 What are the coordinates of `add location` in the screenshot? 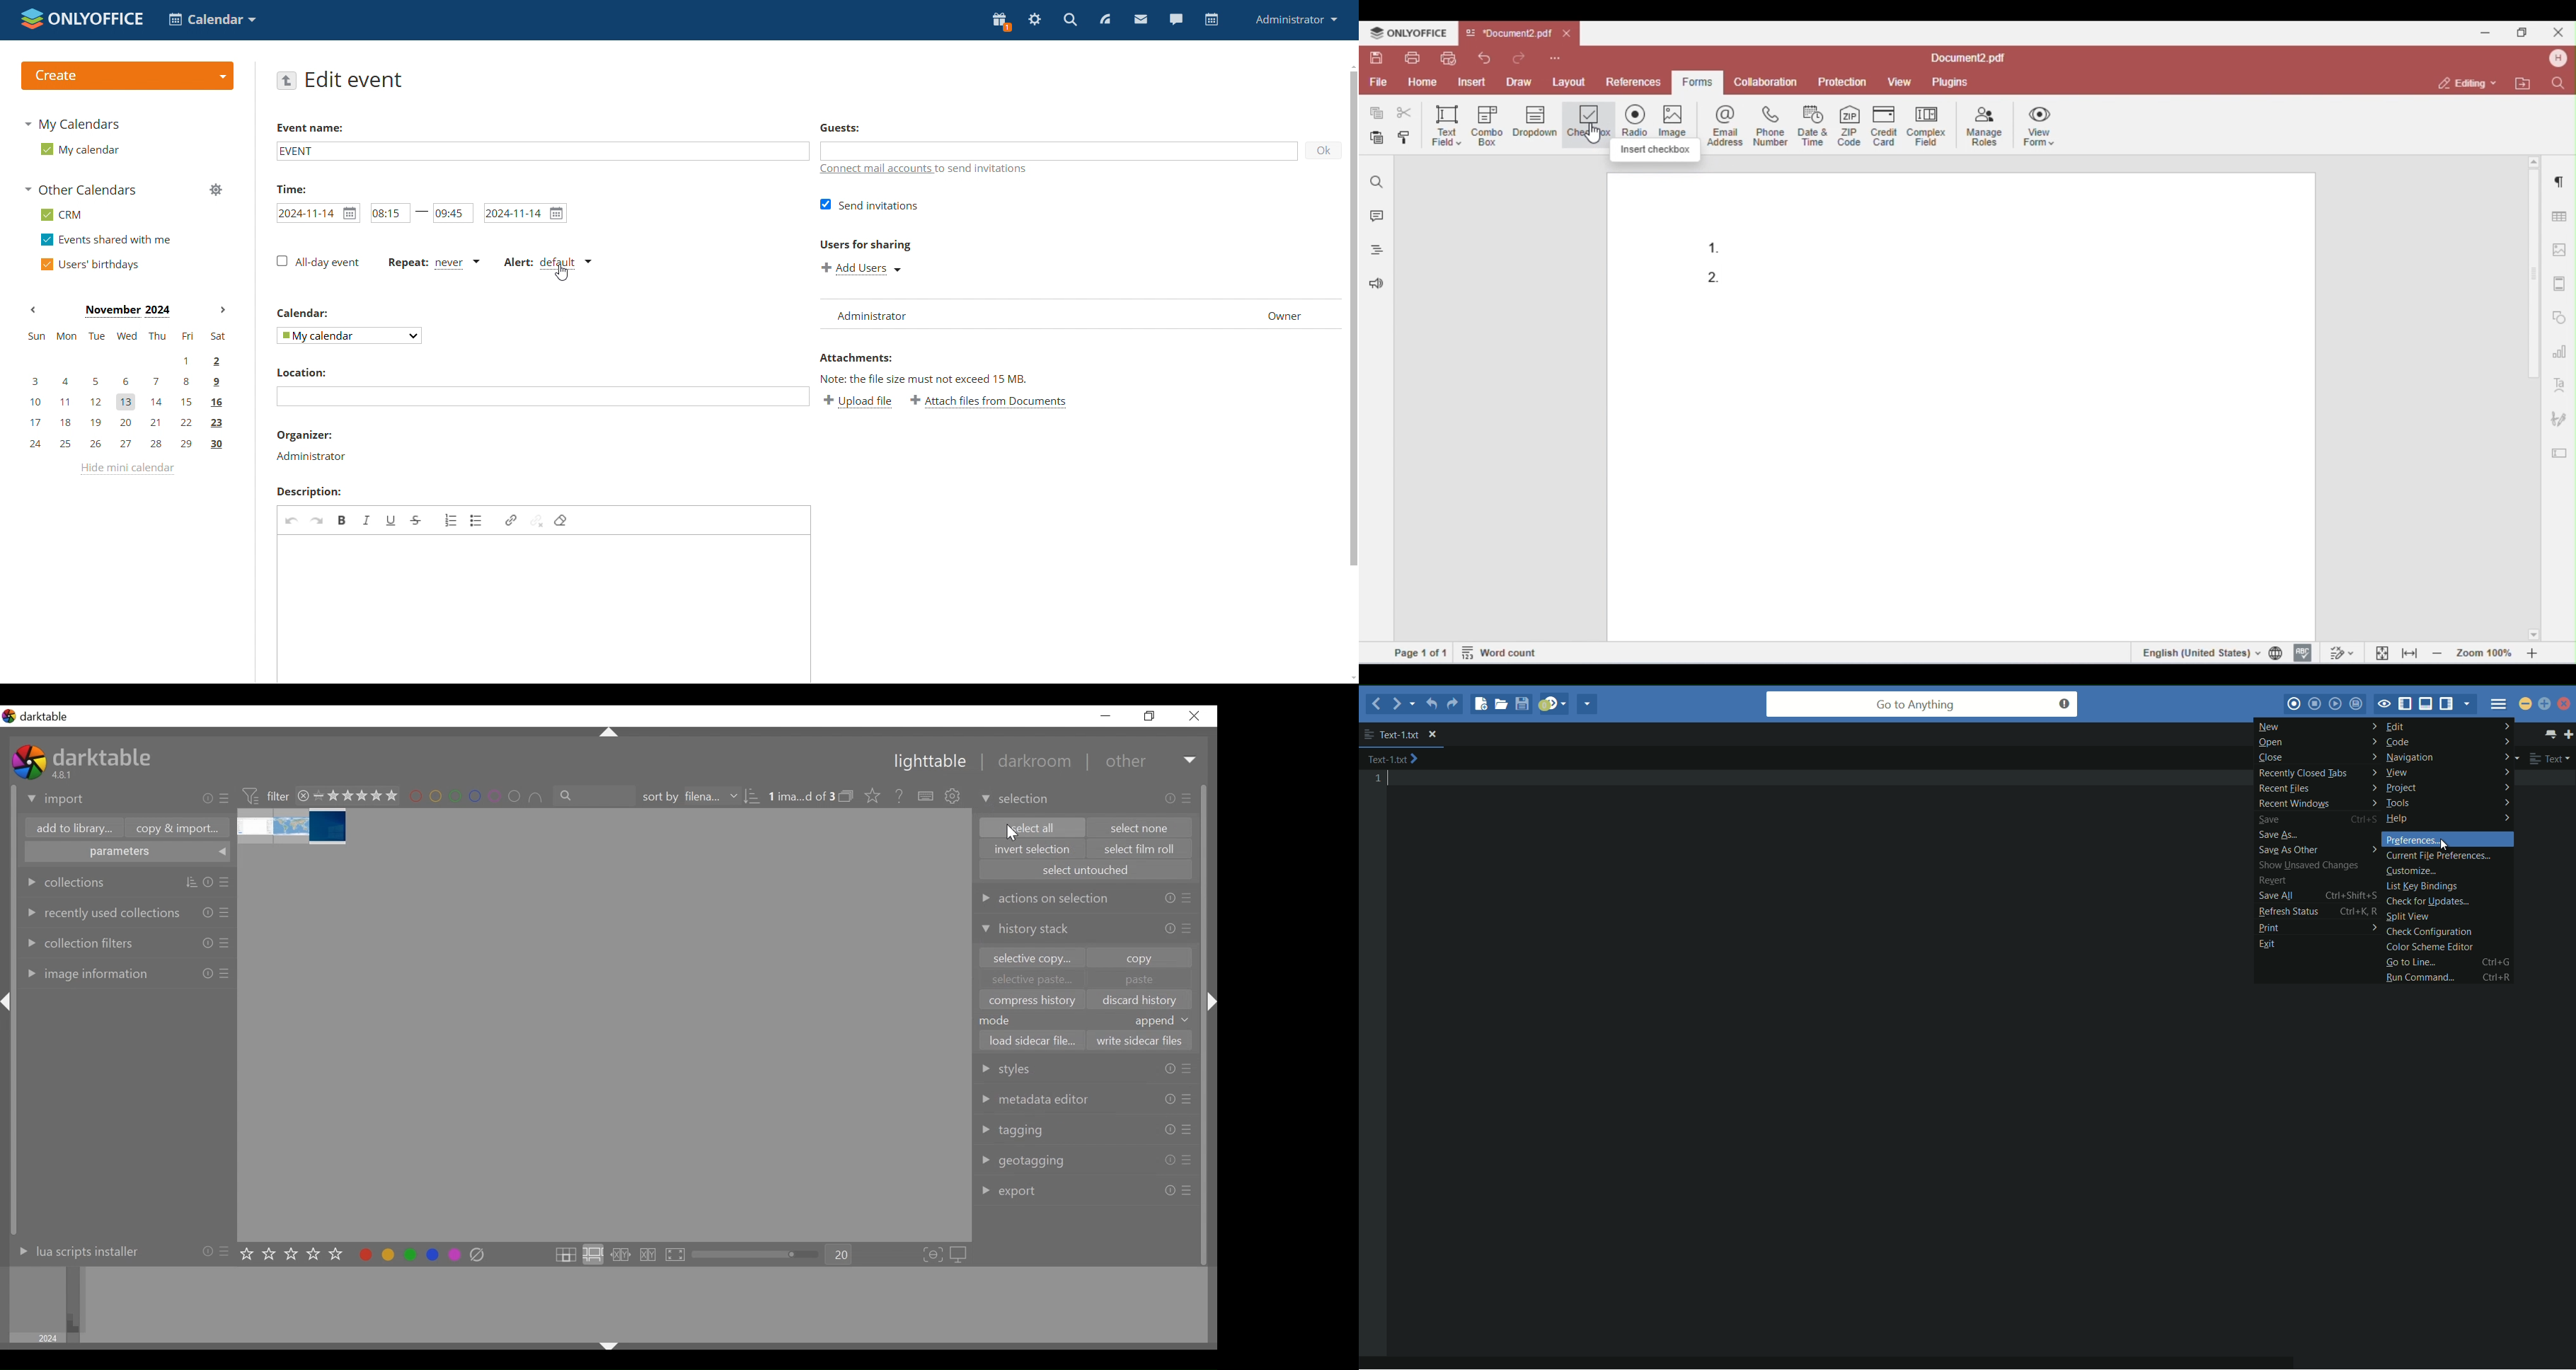 It's located at (543, 396).